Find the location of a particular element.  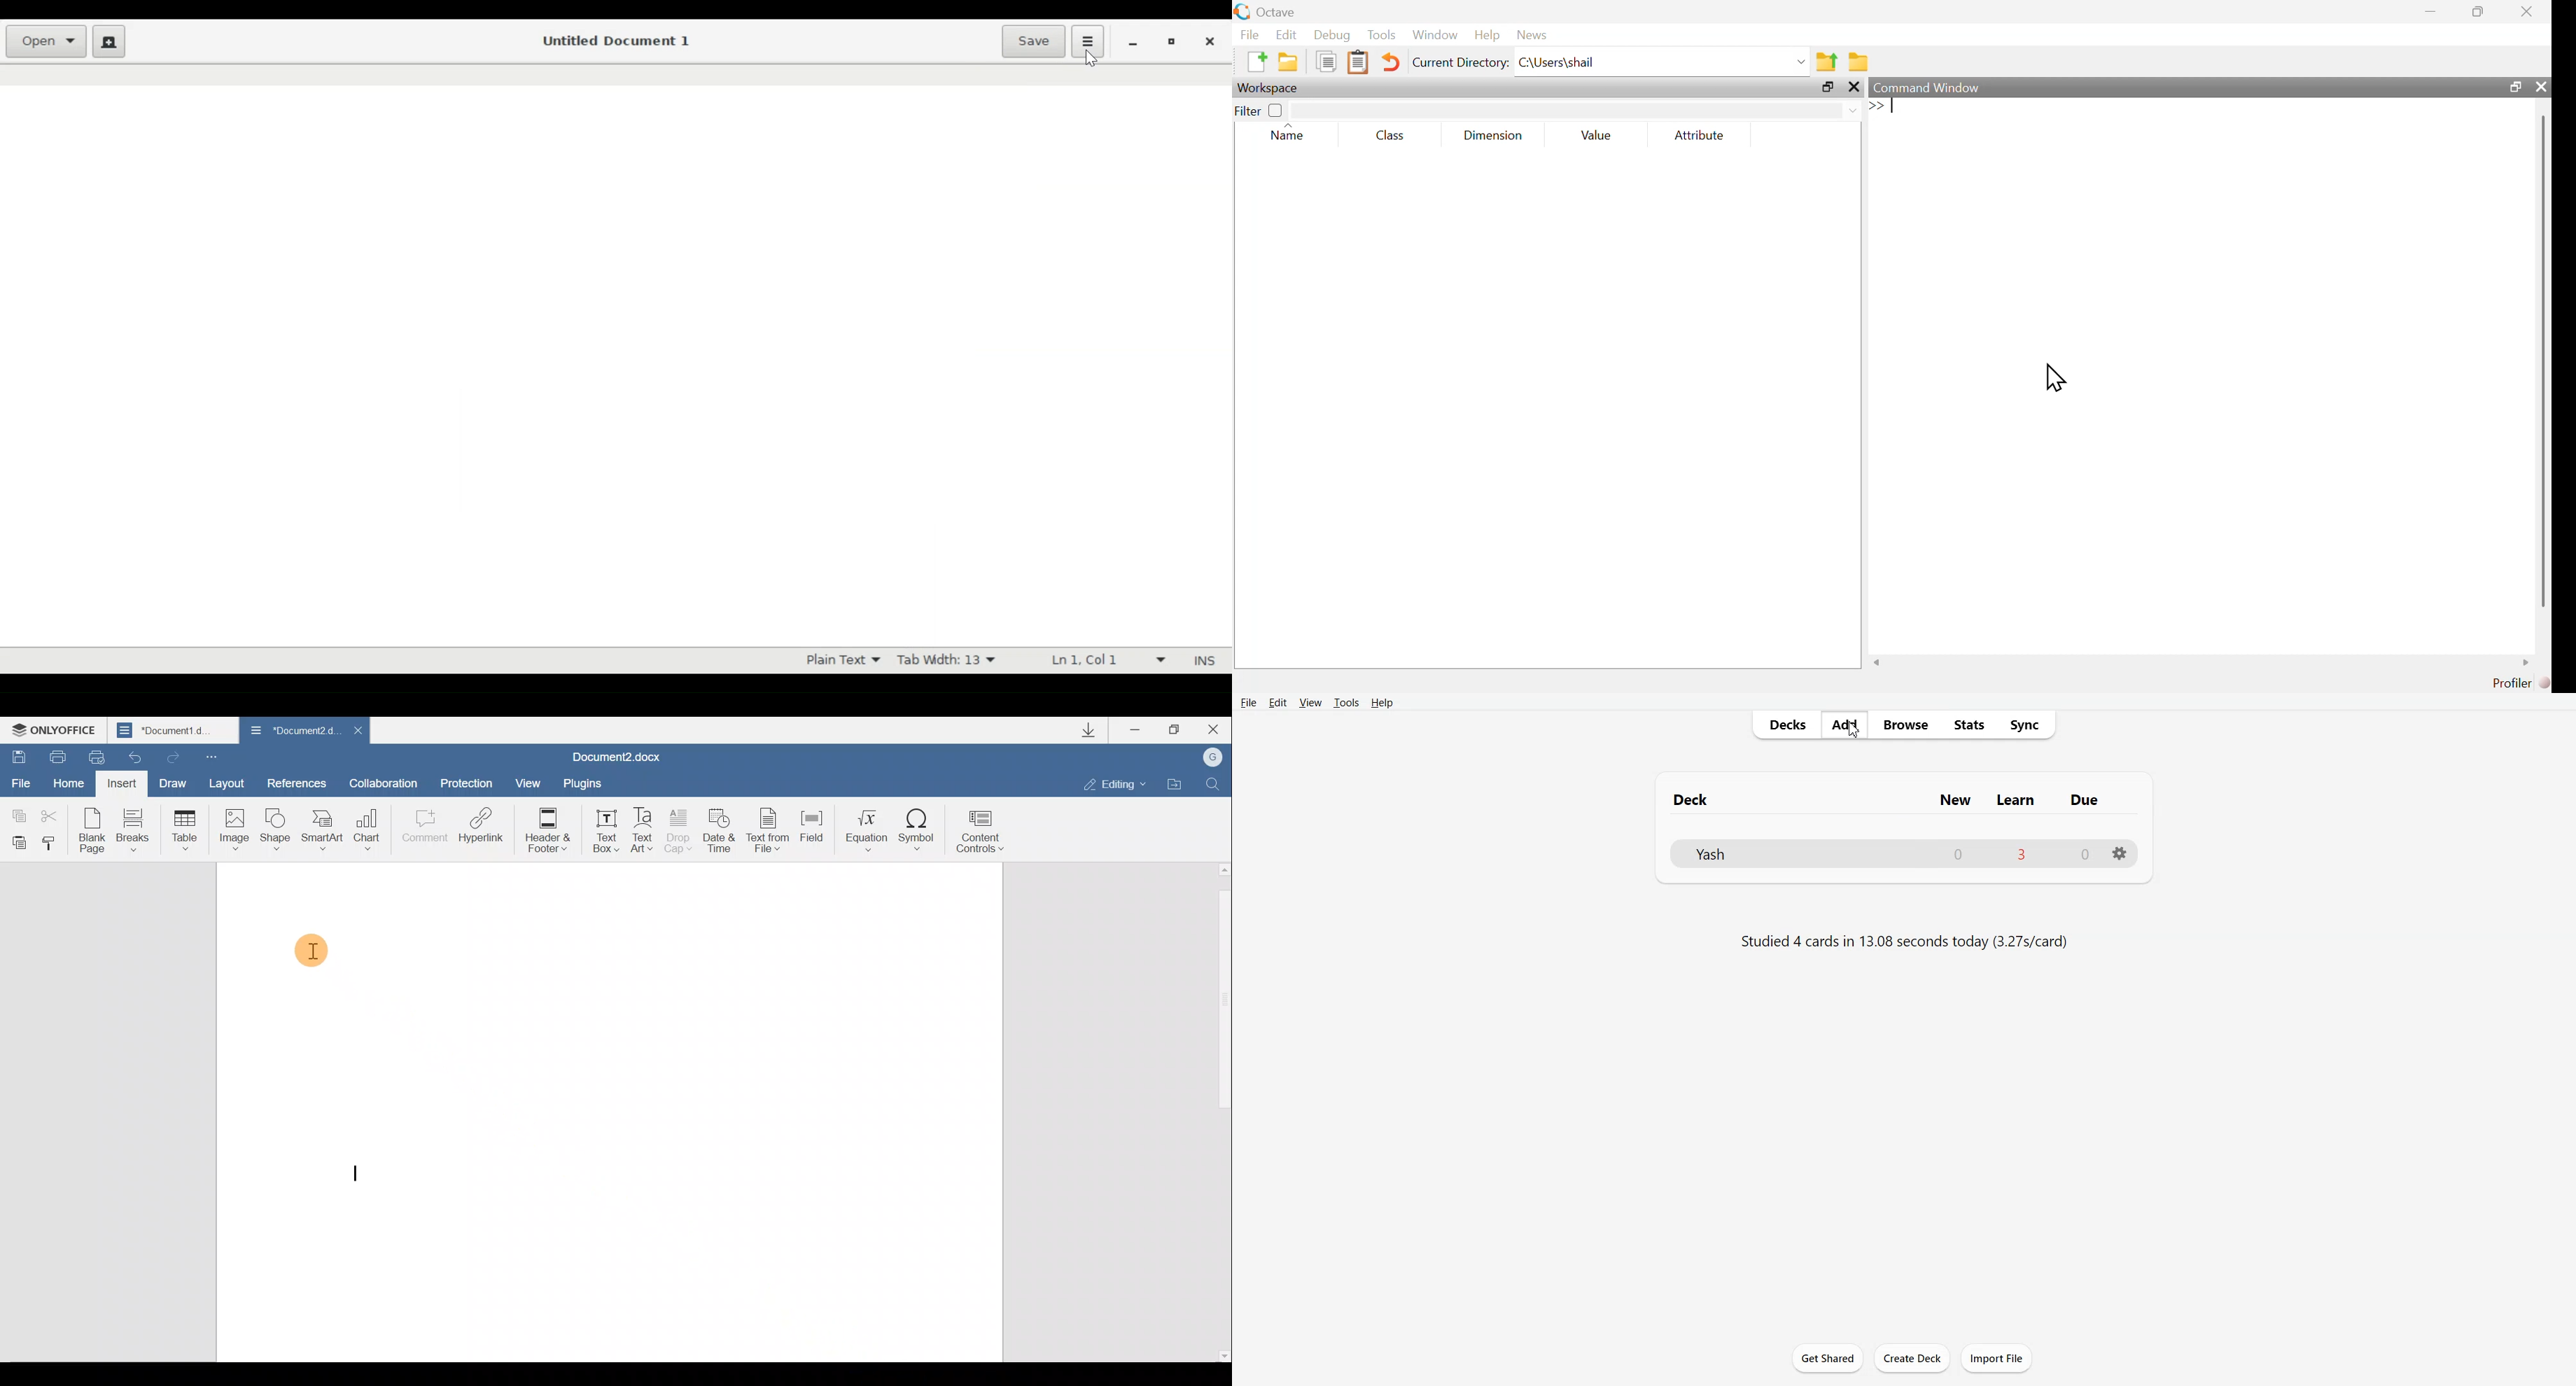

News is located at coordinates (1532, 34).